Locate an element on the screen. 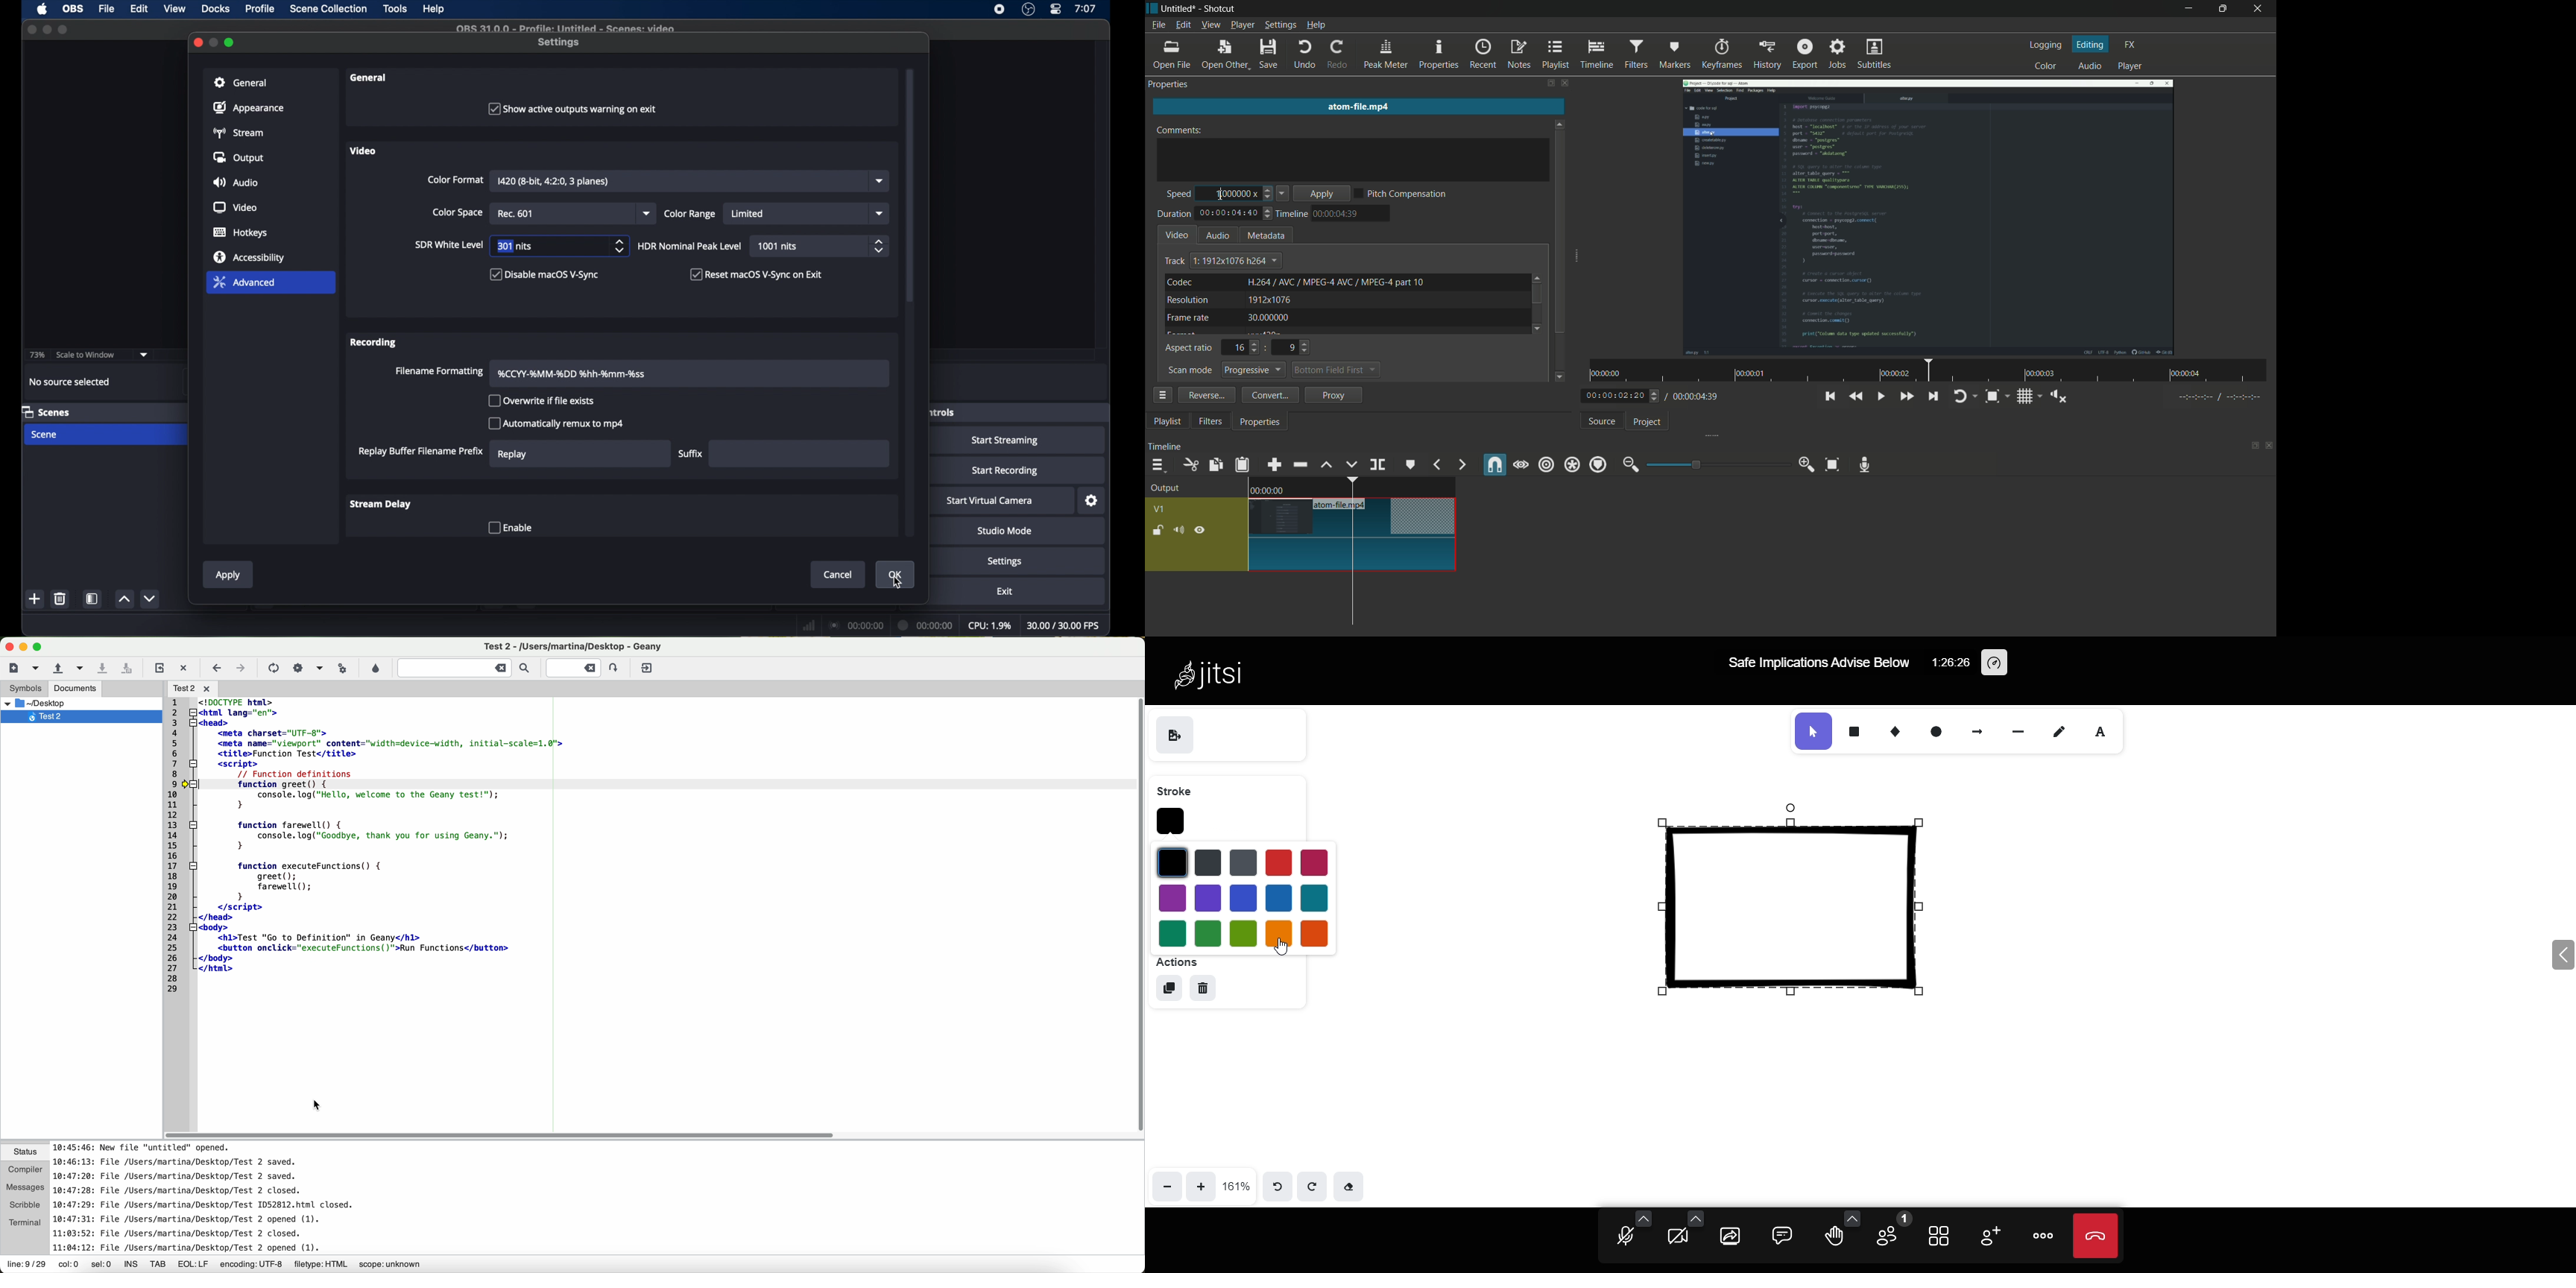 The image size is (2576, 1288). save is located at coordinates (1270, 54).